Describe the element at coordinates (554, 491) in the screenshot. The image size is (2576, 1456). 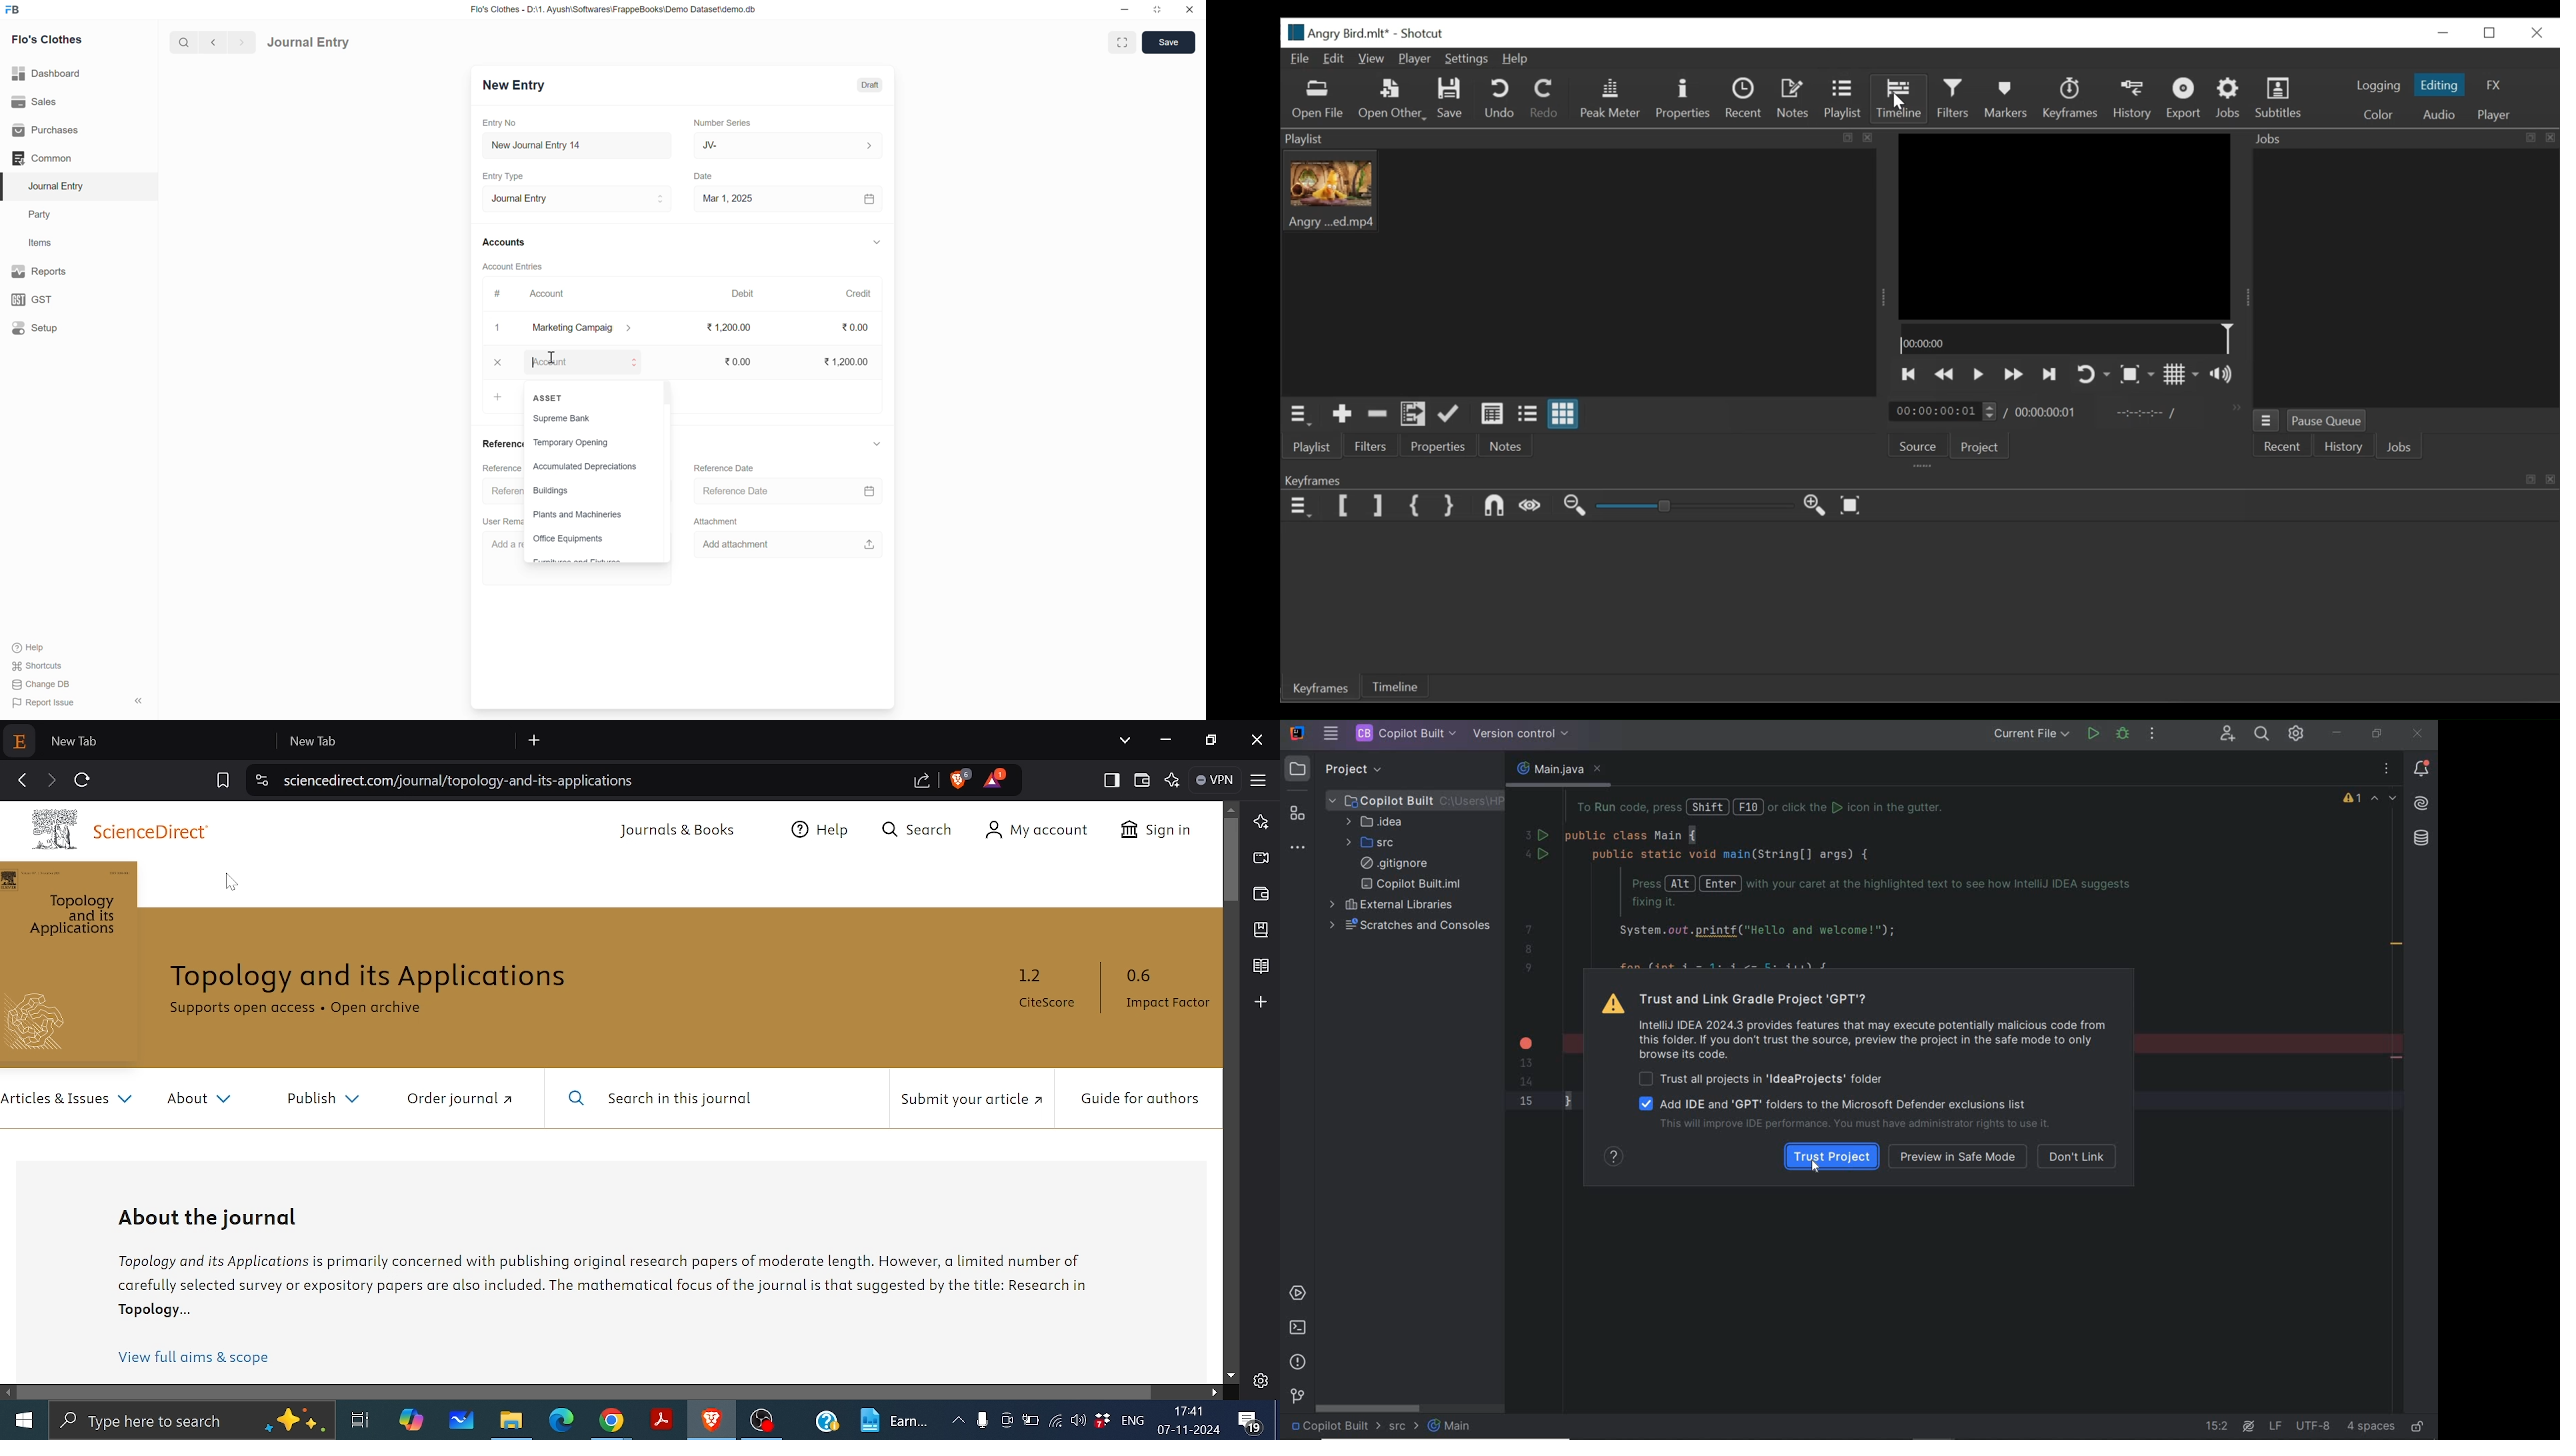
I see `Buildings` at that location.